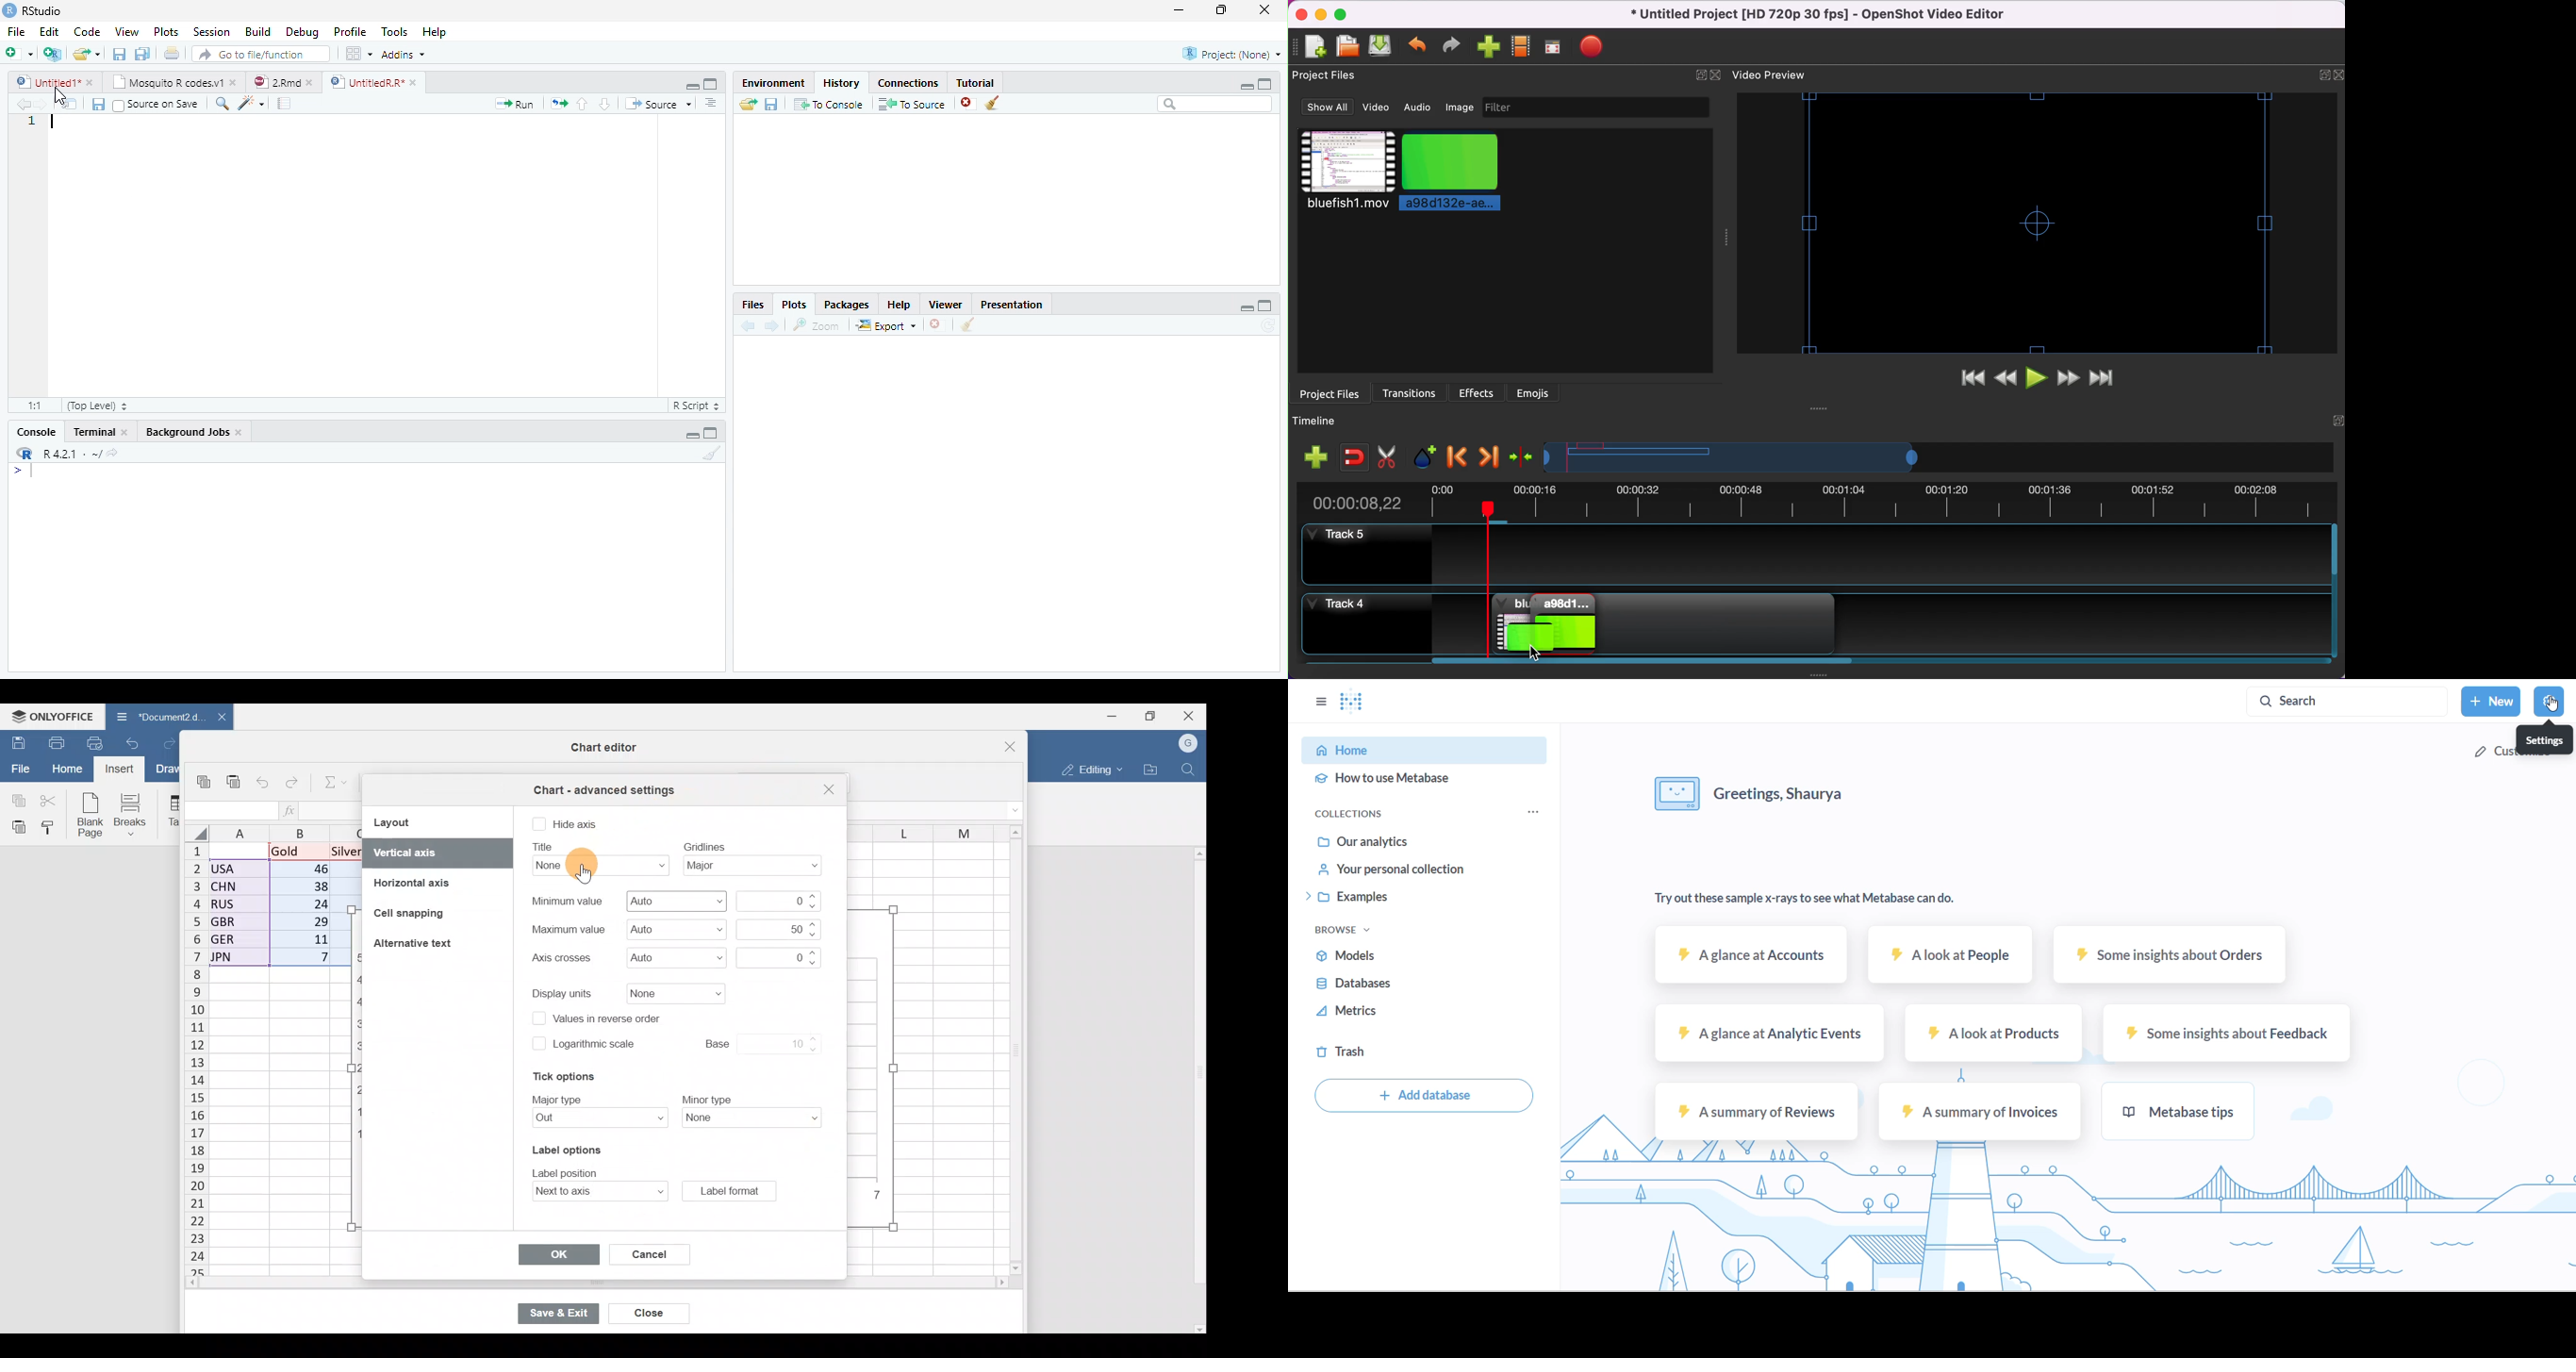  I want to click on Account name, so click(1189, 742).